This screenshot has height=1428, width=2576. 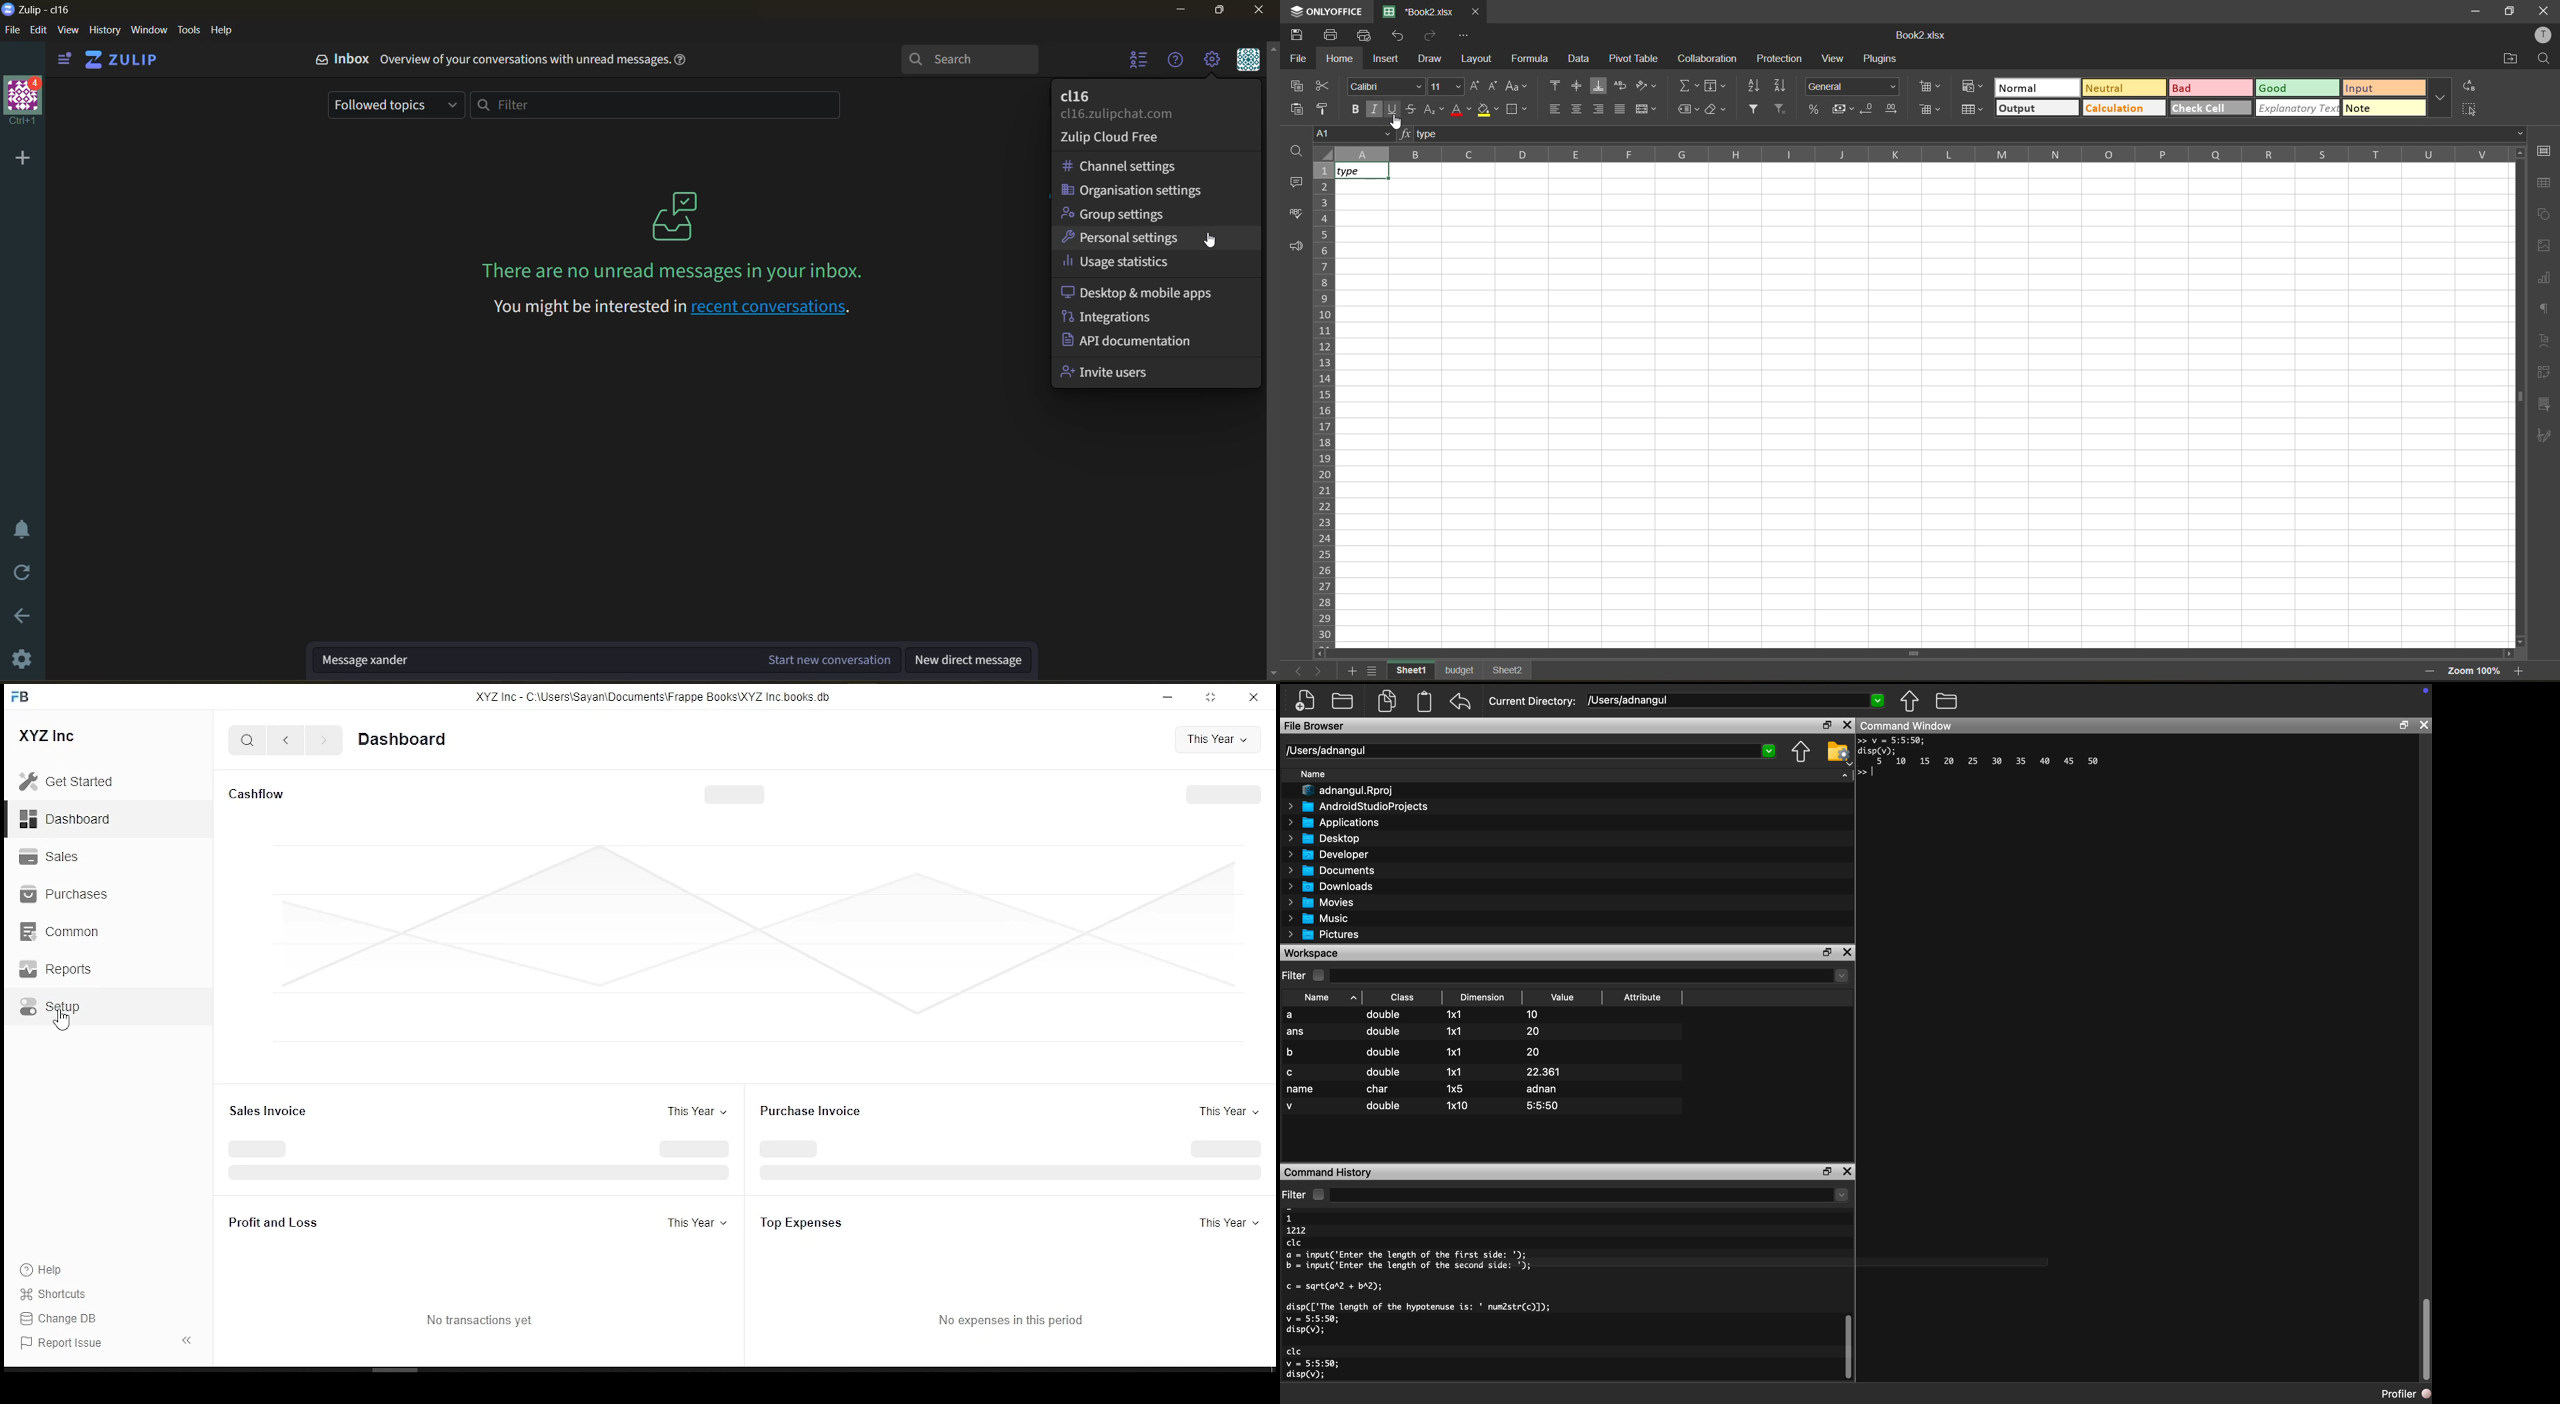 What do you see at coordinates (1229, 1224) in the screenshot?
I see `This Year` at bounding box center [1229, 1224].